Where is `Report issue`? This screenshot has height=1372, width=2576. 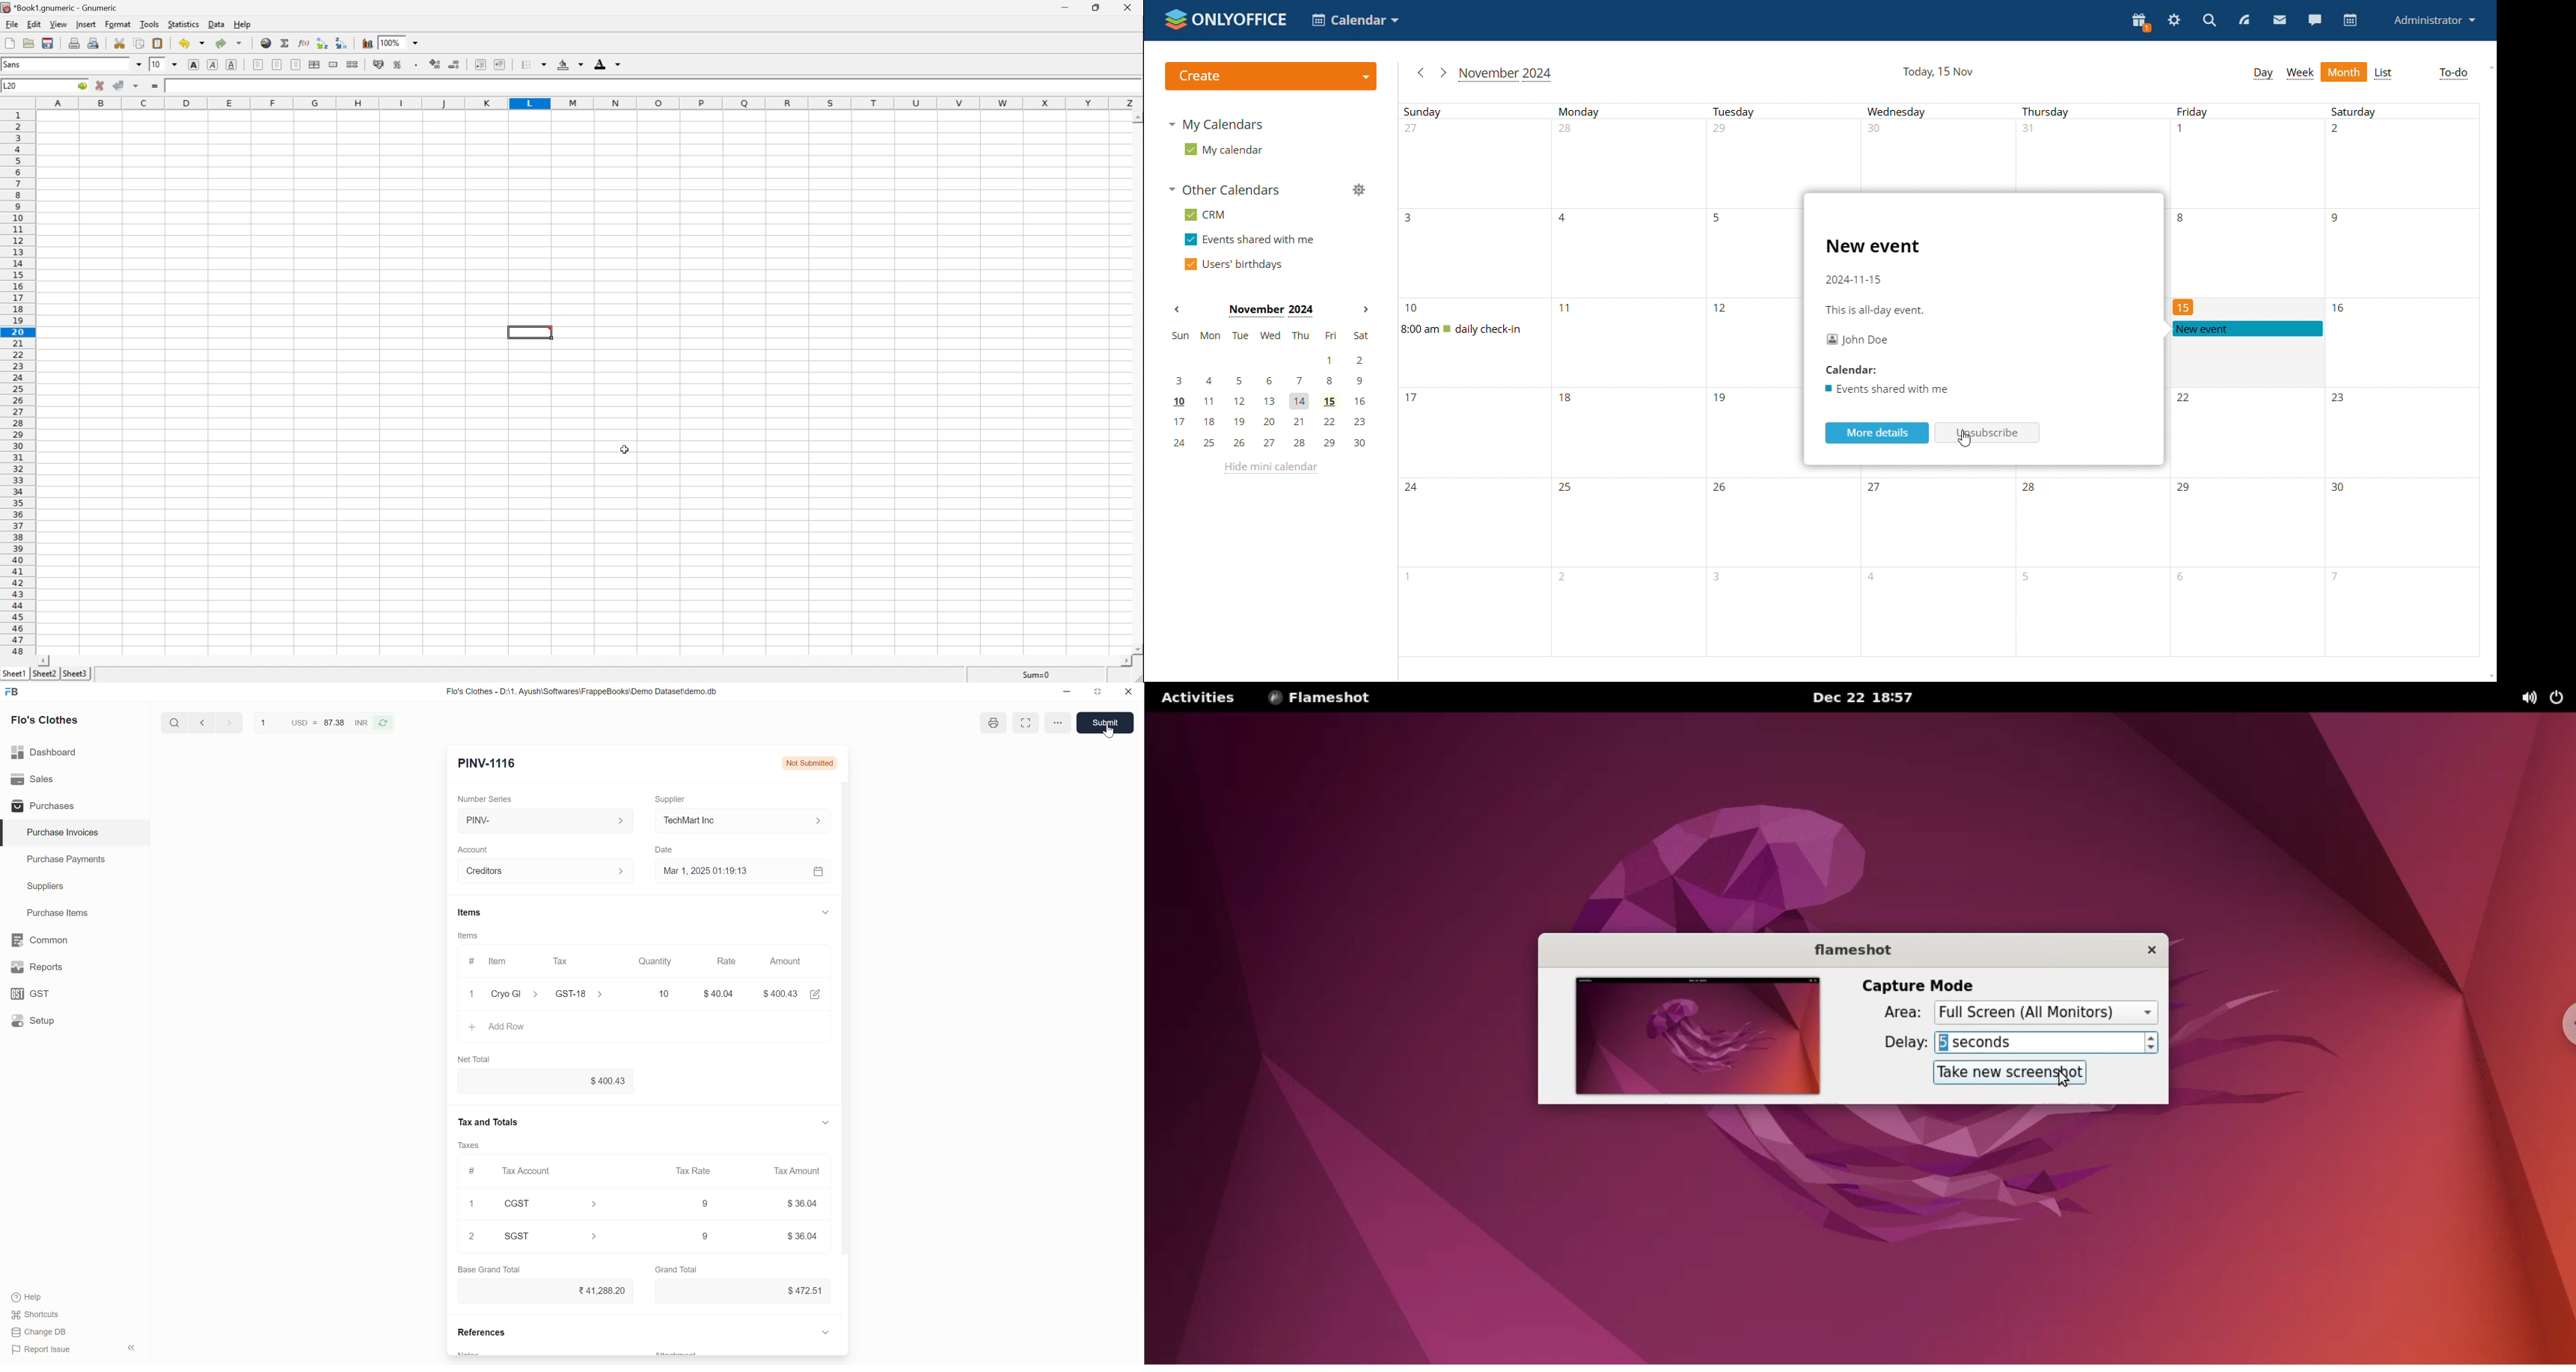 Report issue is located at coordinates (44, 1351).